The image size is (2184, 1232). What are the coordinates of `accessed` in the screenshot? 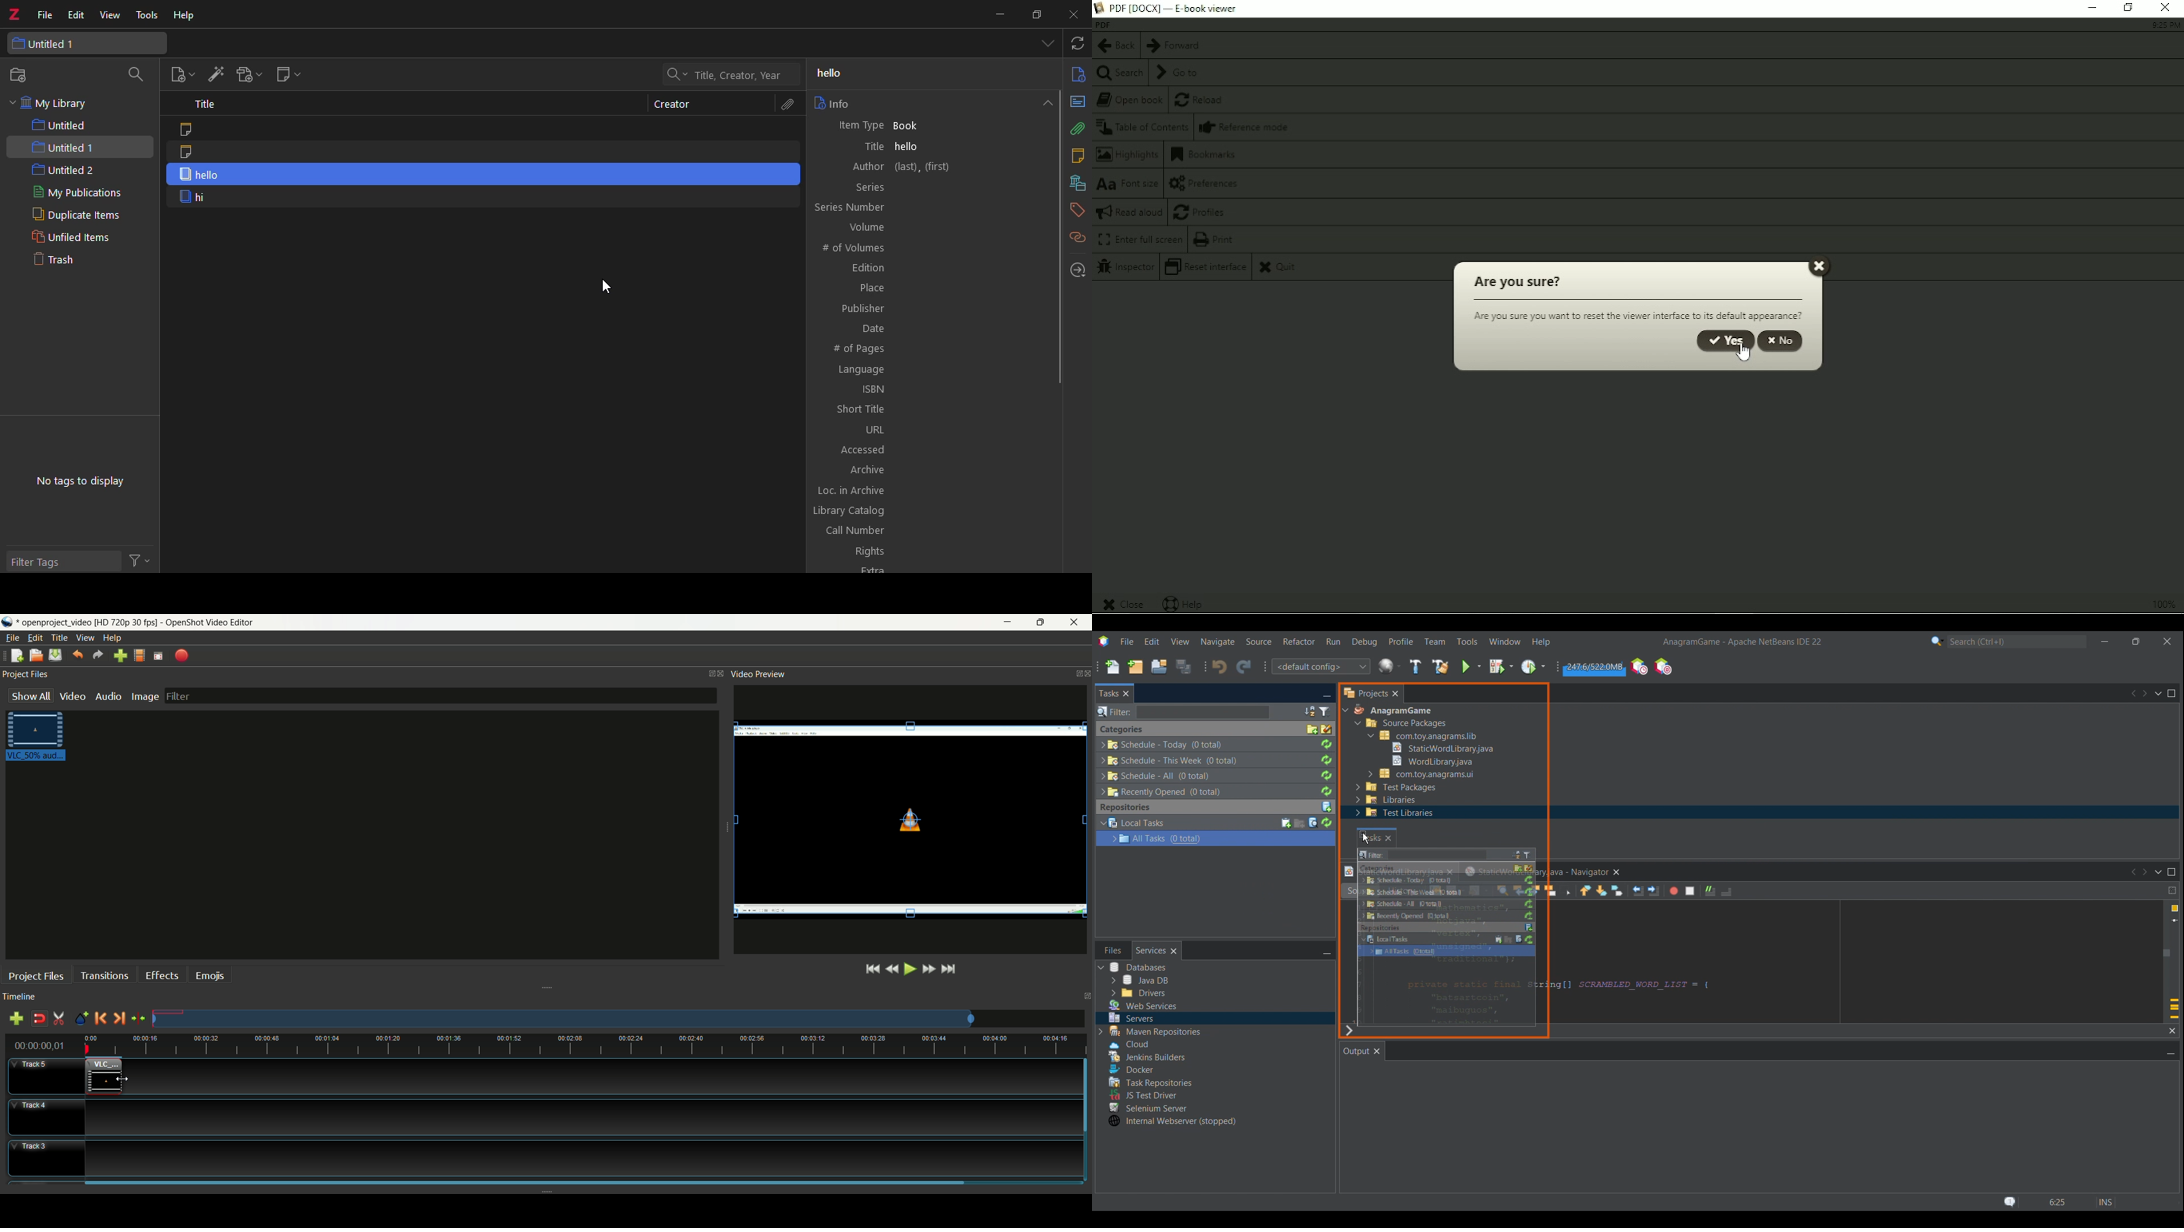 It's located at (929, 449).